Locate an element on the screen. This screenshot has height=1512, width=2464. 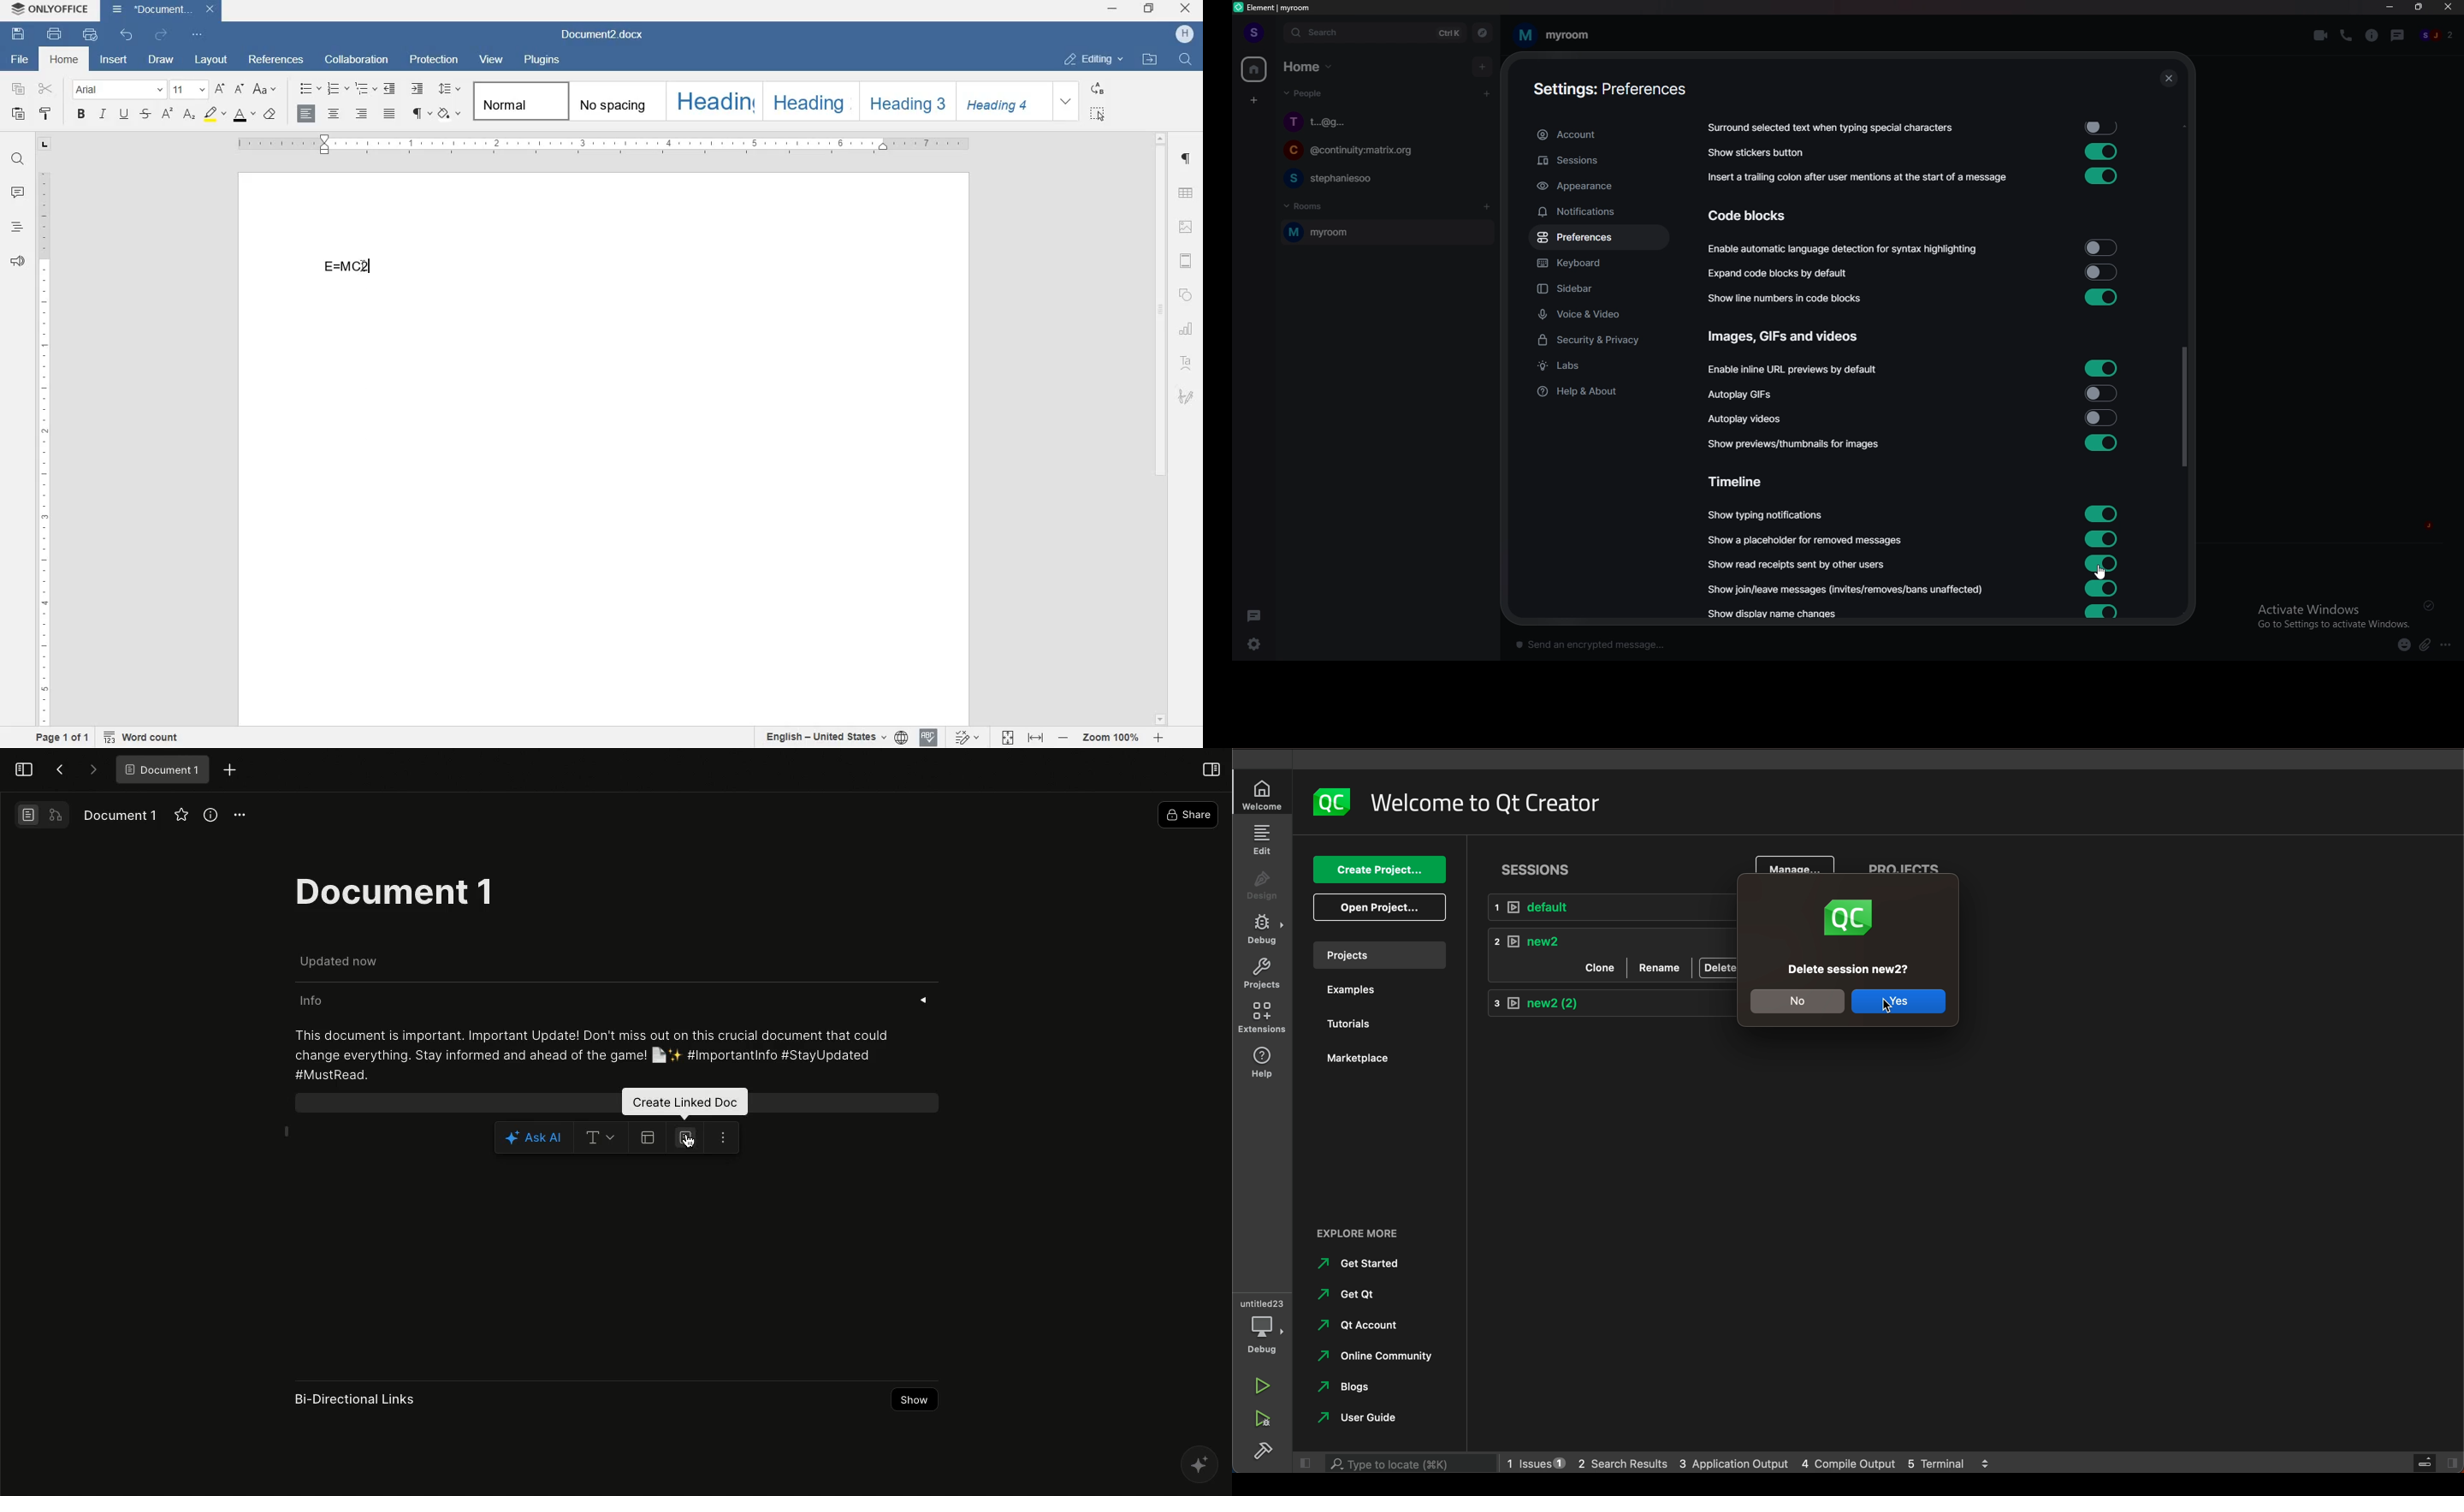
tab is located at coordinates (44, 142).